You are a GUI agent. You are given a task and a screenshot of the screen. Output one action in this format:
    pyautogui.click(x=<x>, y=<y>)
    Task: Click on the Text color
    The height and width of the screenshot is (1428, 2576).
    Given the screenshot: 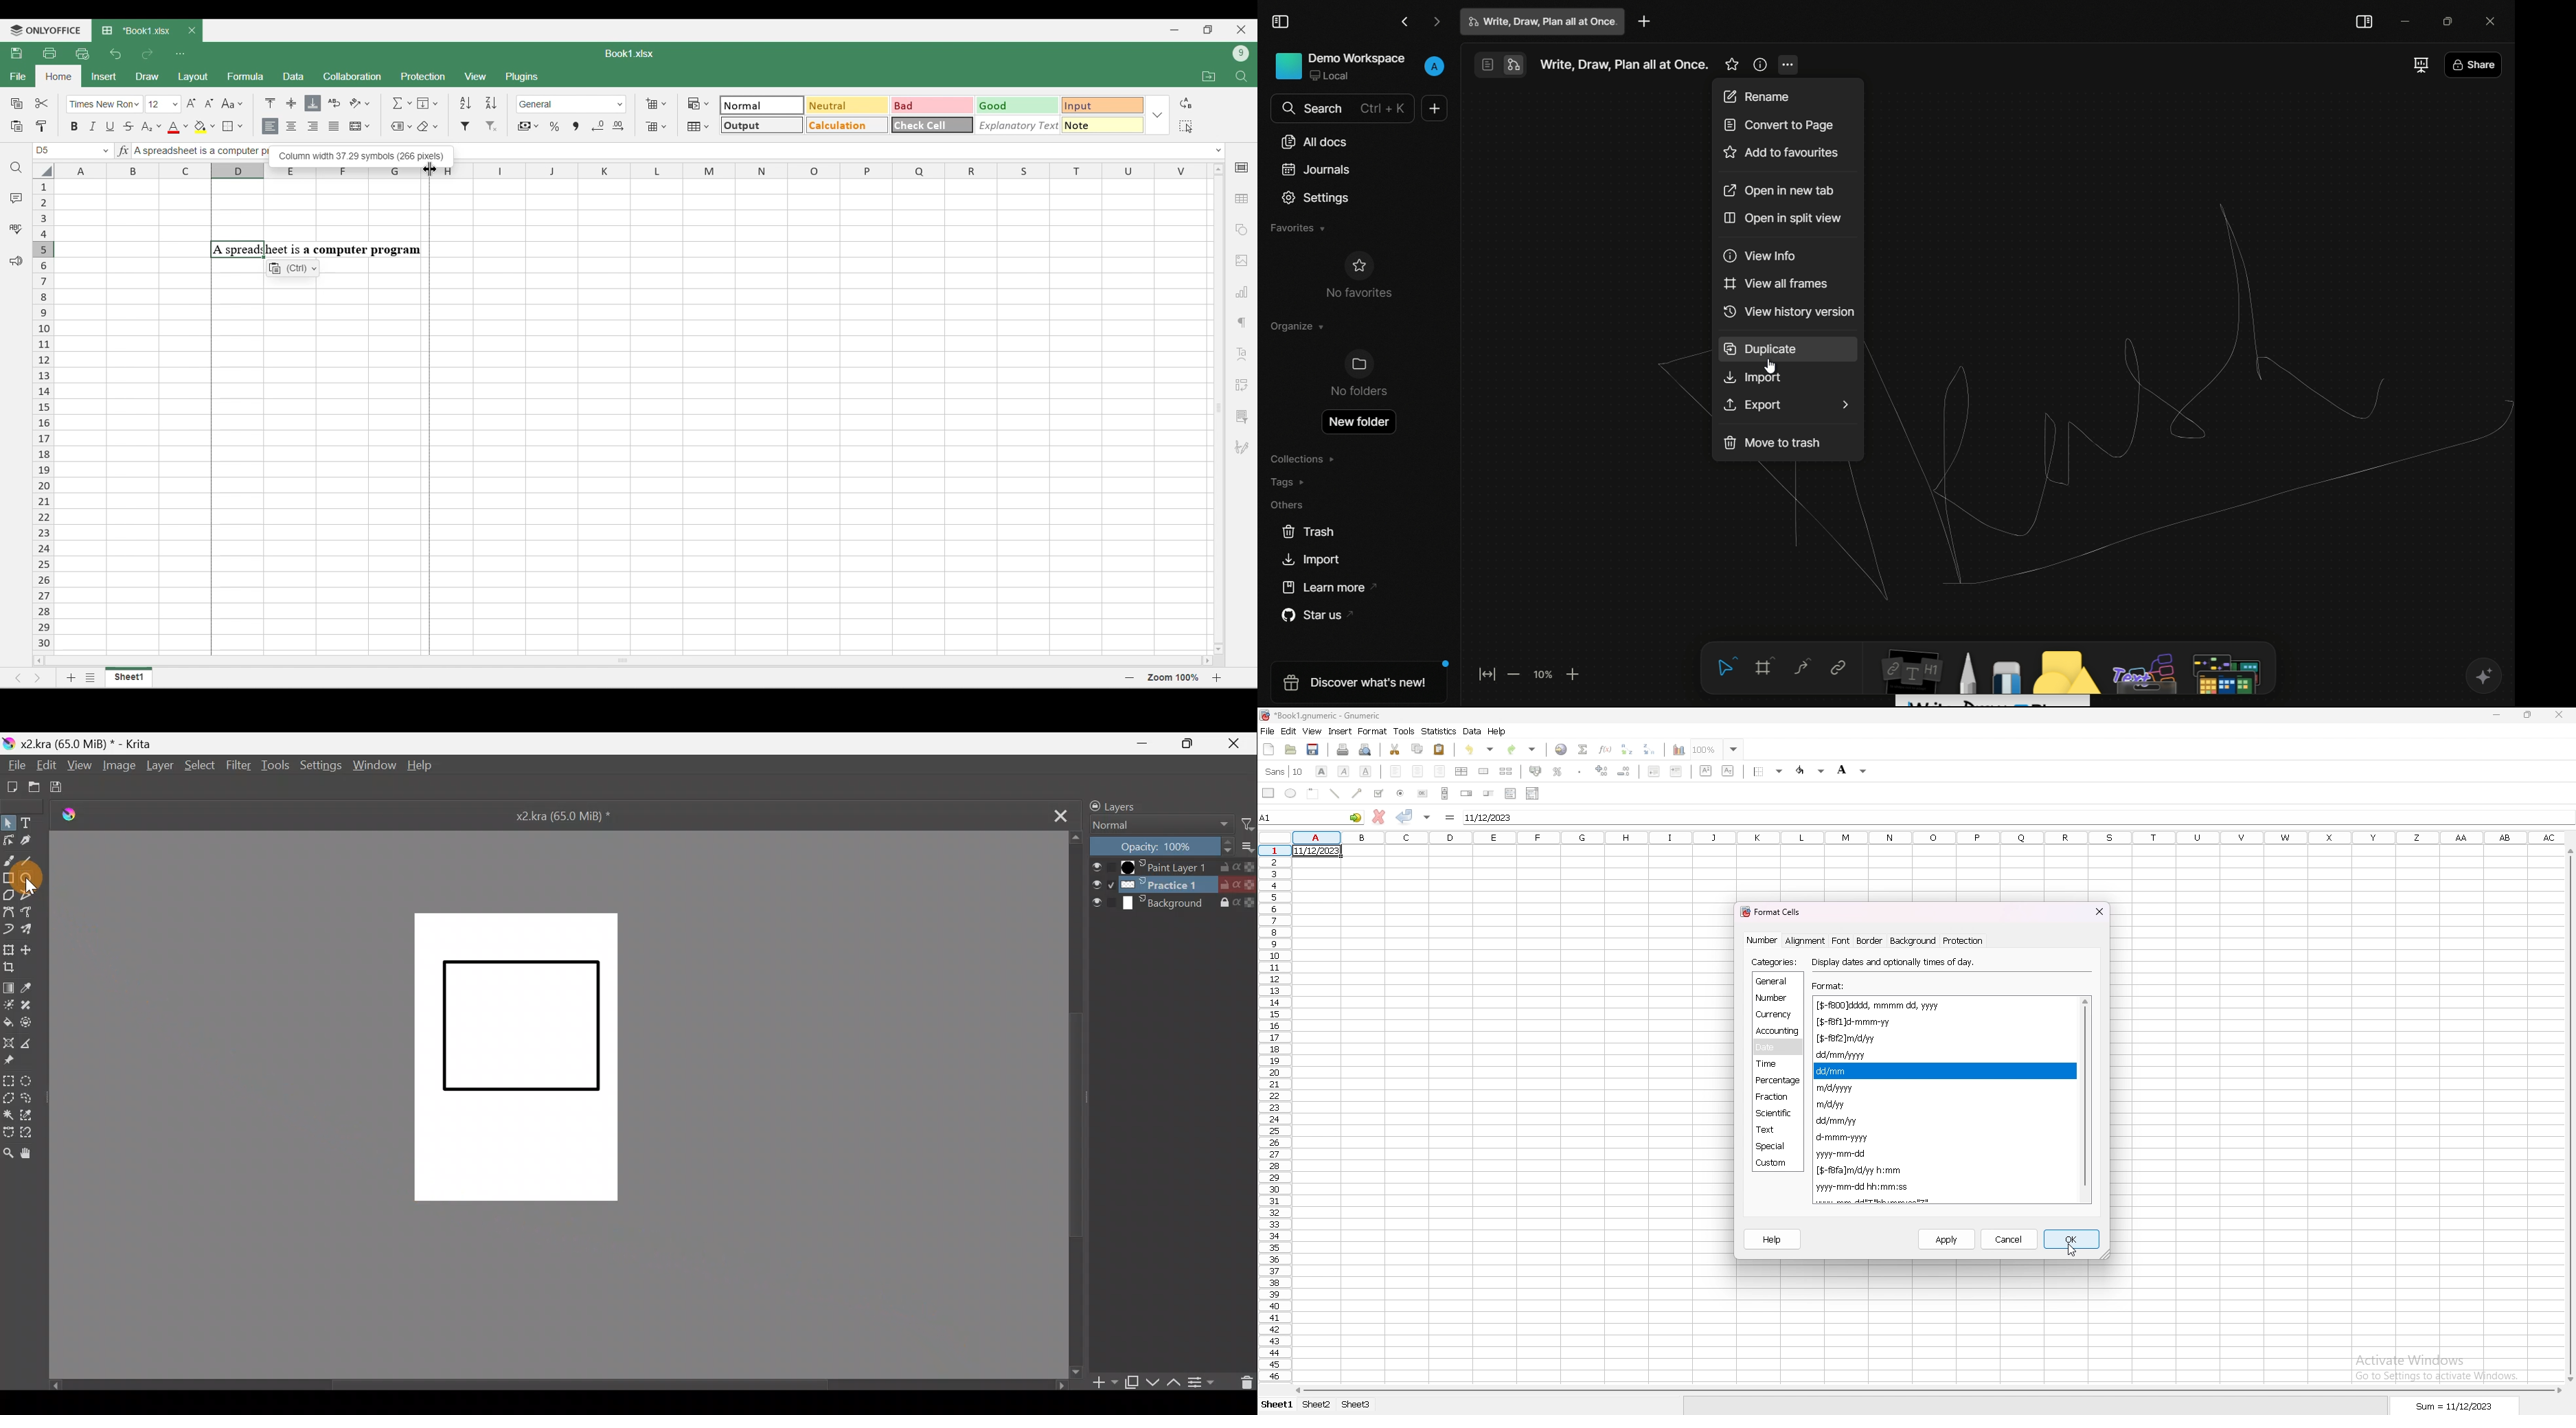 What is the action you would take?
    pyautogui.click(x=177, y=128)
    